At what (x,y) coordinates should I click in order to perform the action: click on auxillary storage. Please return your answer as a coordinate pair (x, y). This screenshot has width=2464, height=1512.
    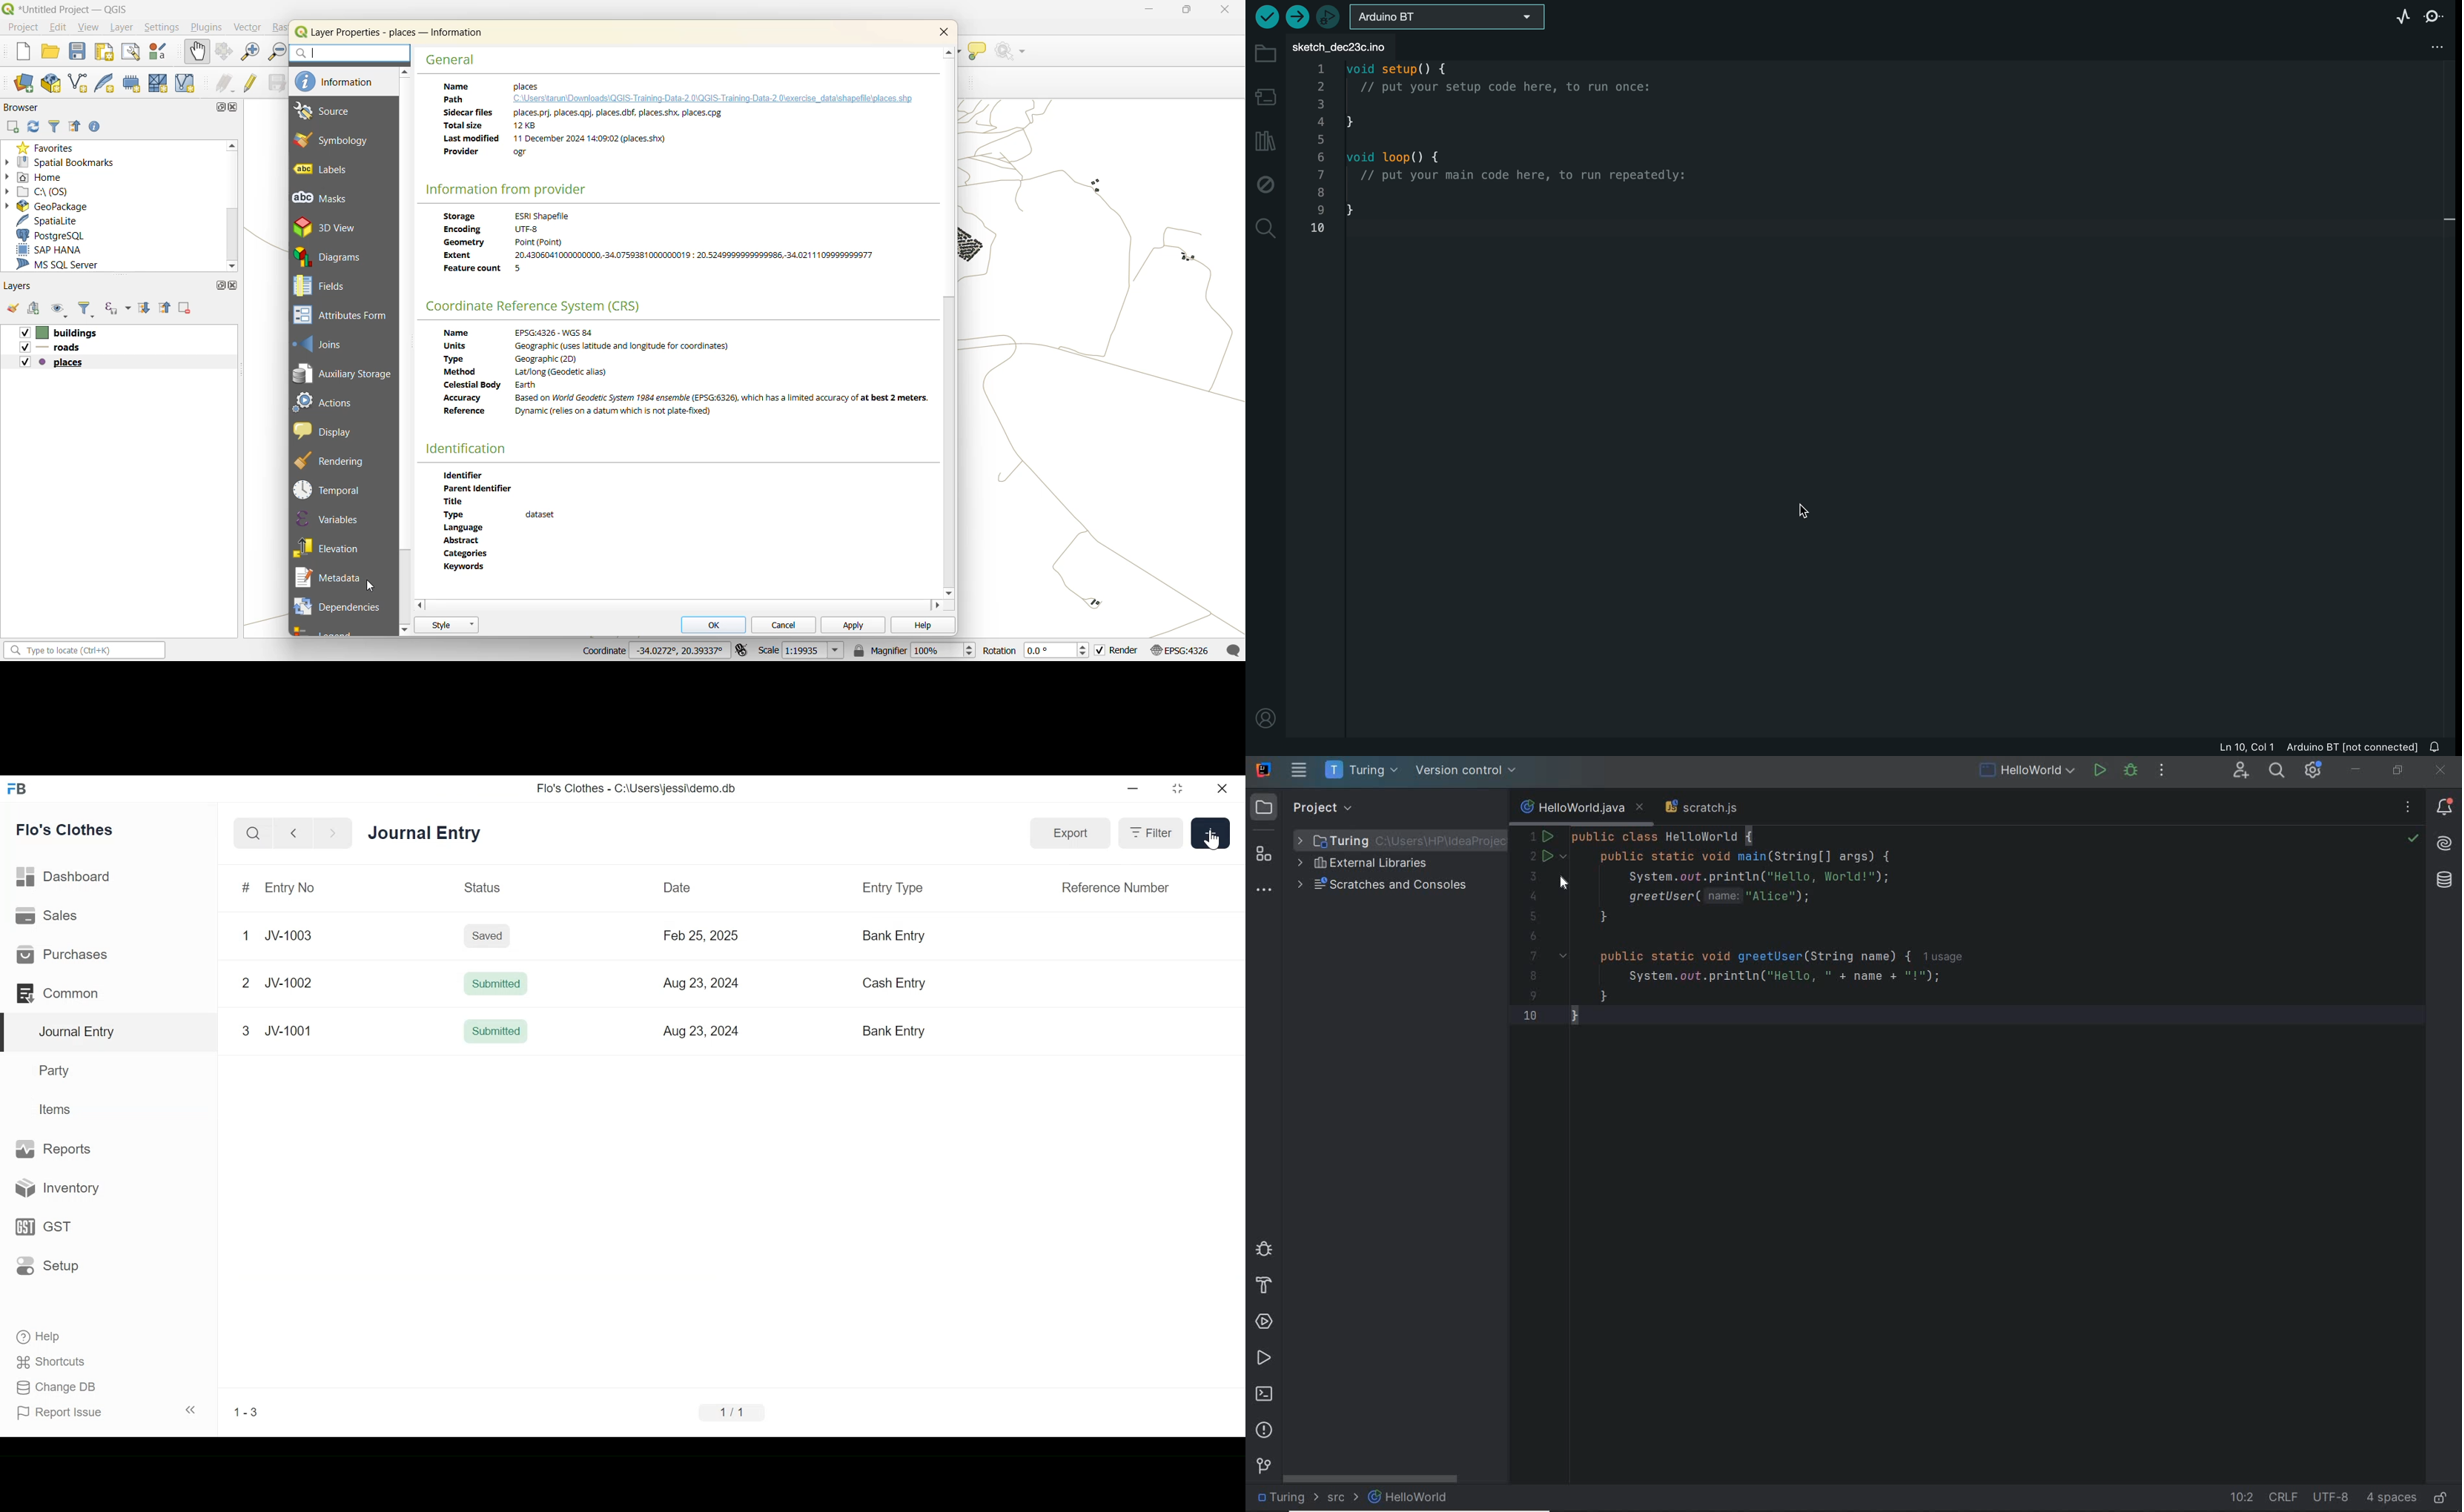
    Looking at the image, I should click on (343, 375).